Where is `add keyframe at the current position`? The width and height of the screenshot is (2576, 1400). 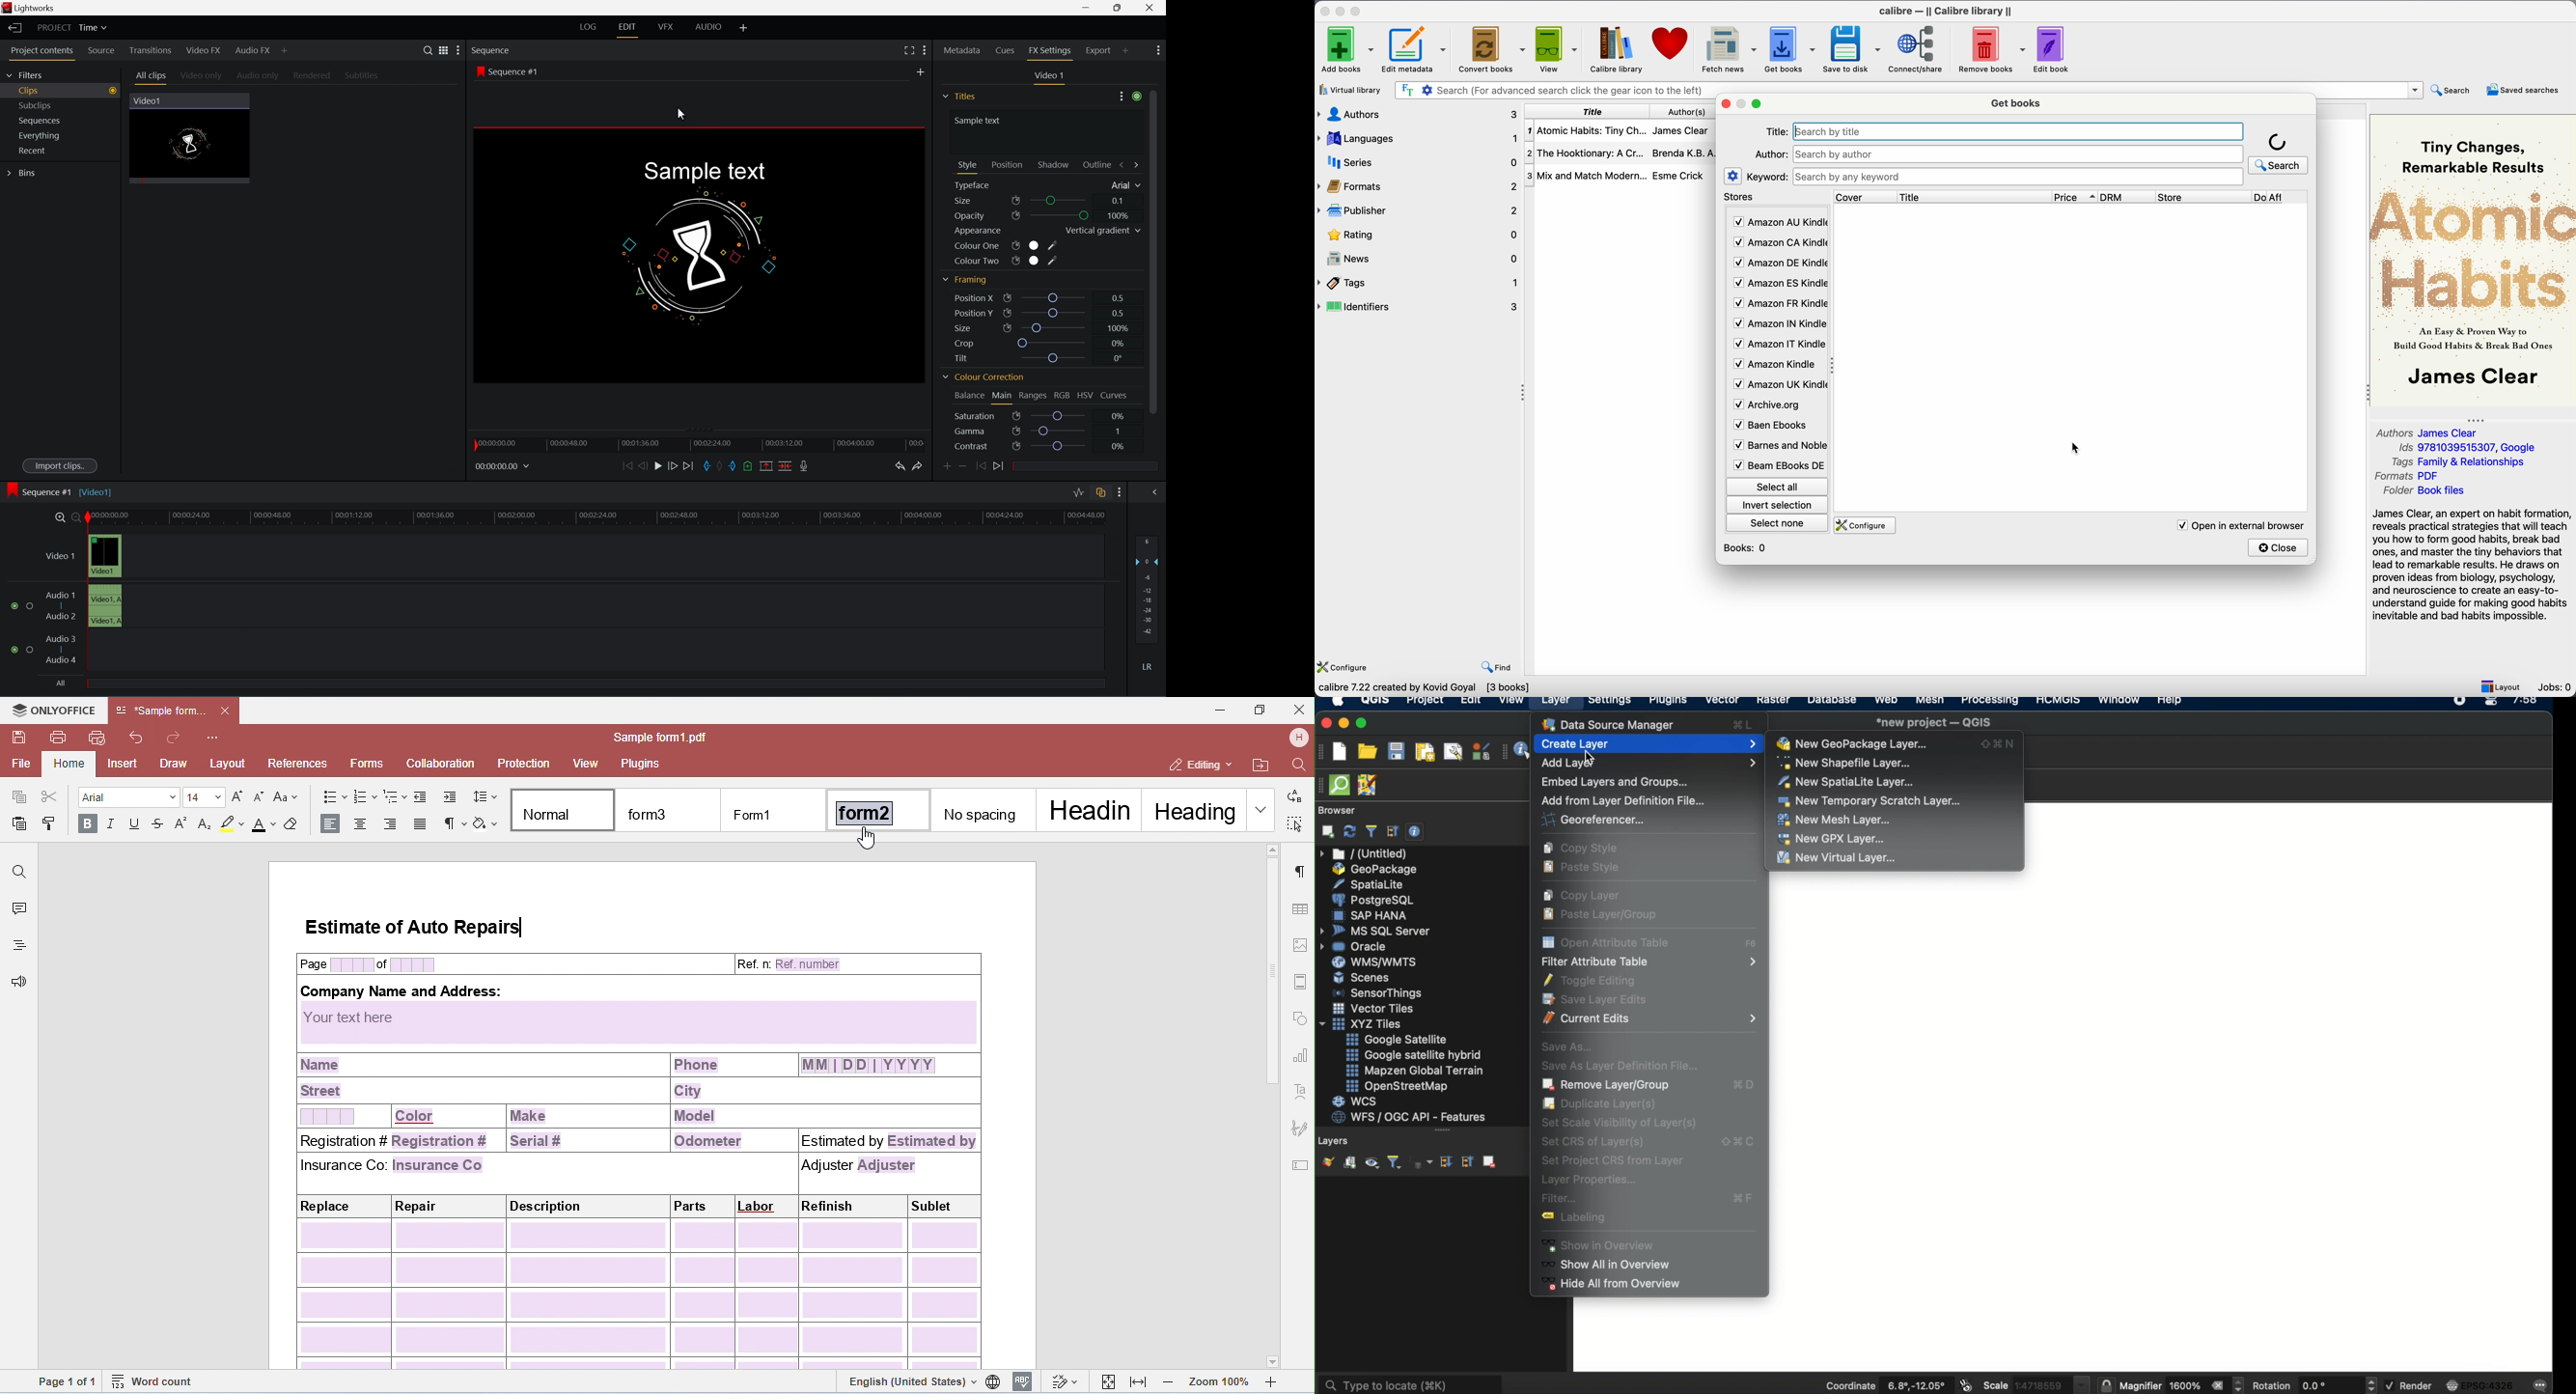
add keyframe at the current position is located at coordinates (948, 466).